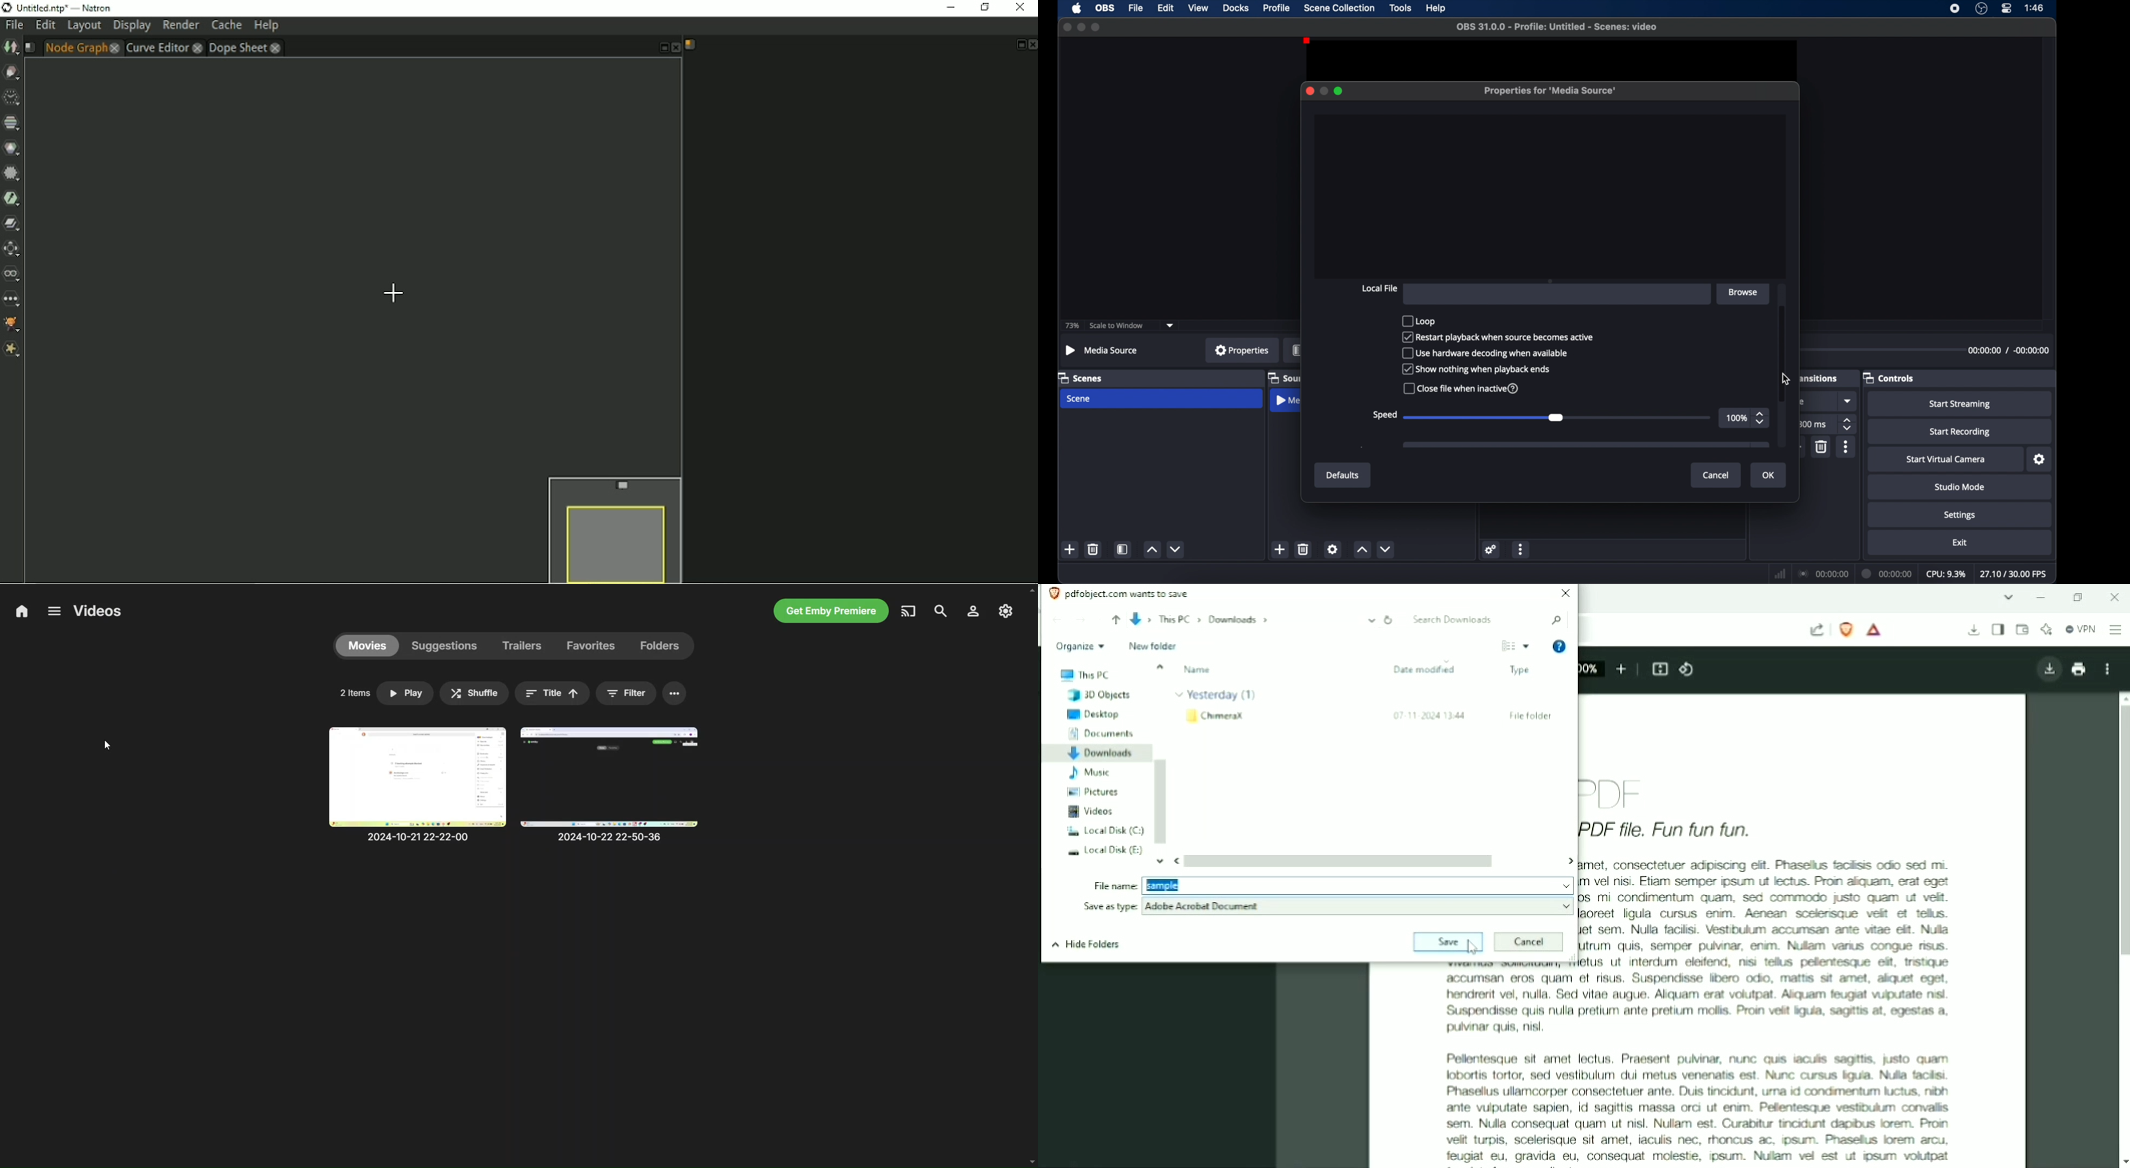 The image size is (2156, 1176). What do you see at coordinates (2007, 8) in the screenshot?
I see `control center` at bounding box center [2007, 8].